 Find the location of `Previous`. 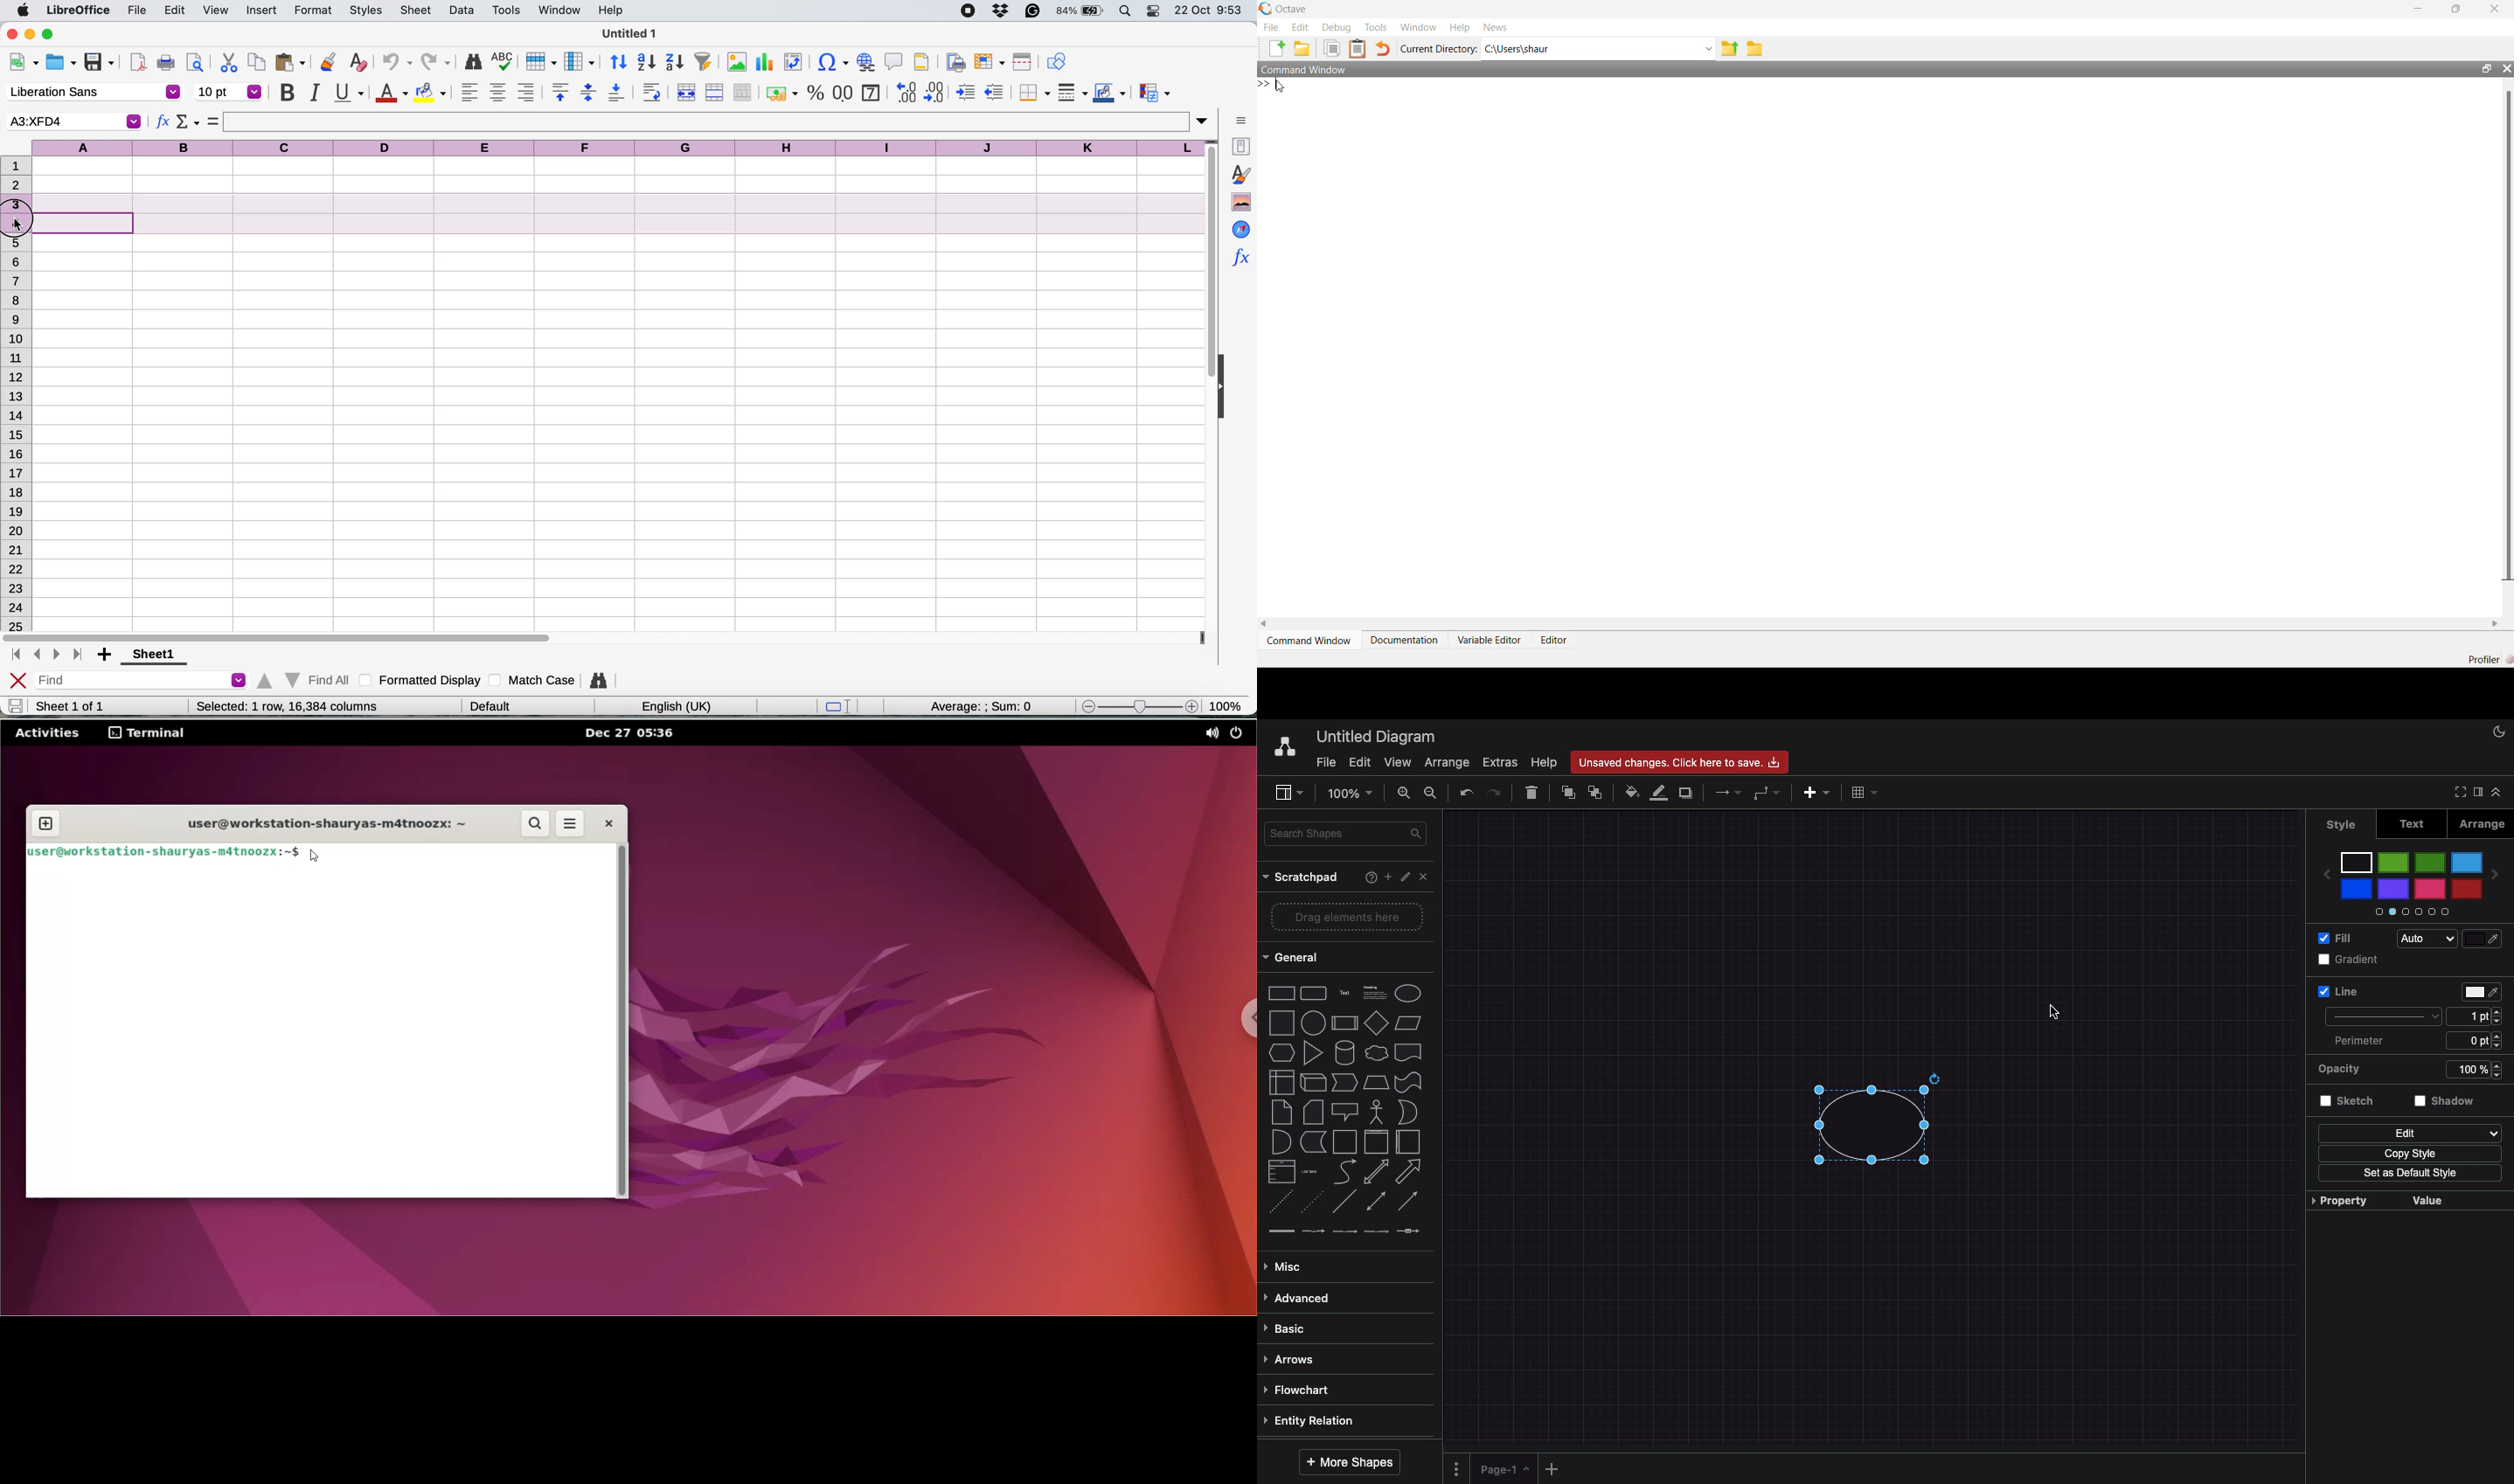

Previous is located at coordinates (2322, 876).